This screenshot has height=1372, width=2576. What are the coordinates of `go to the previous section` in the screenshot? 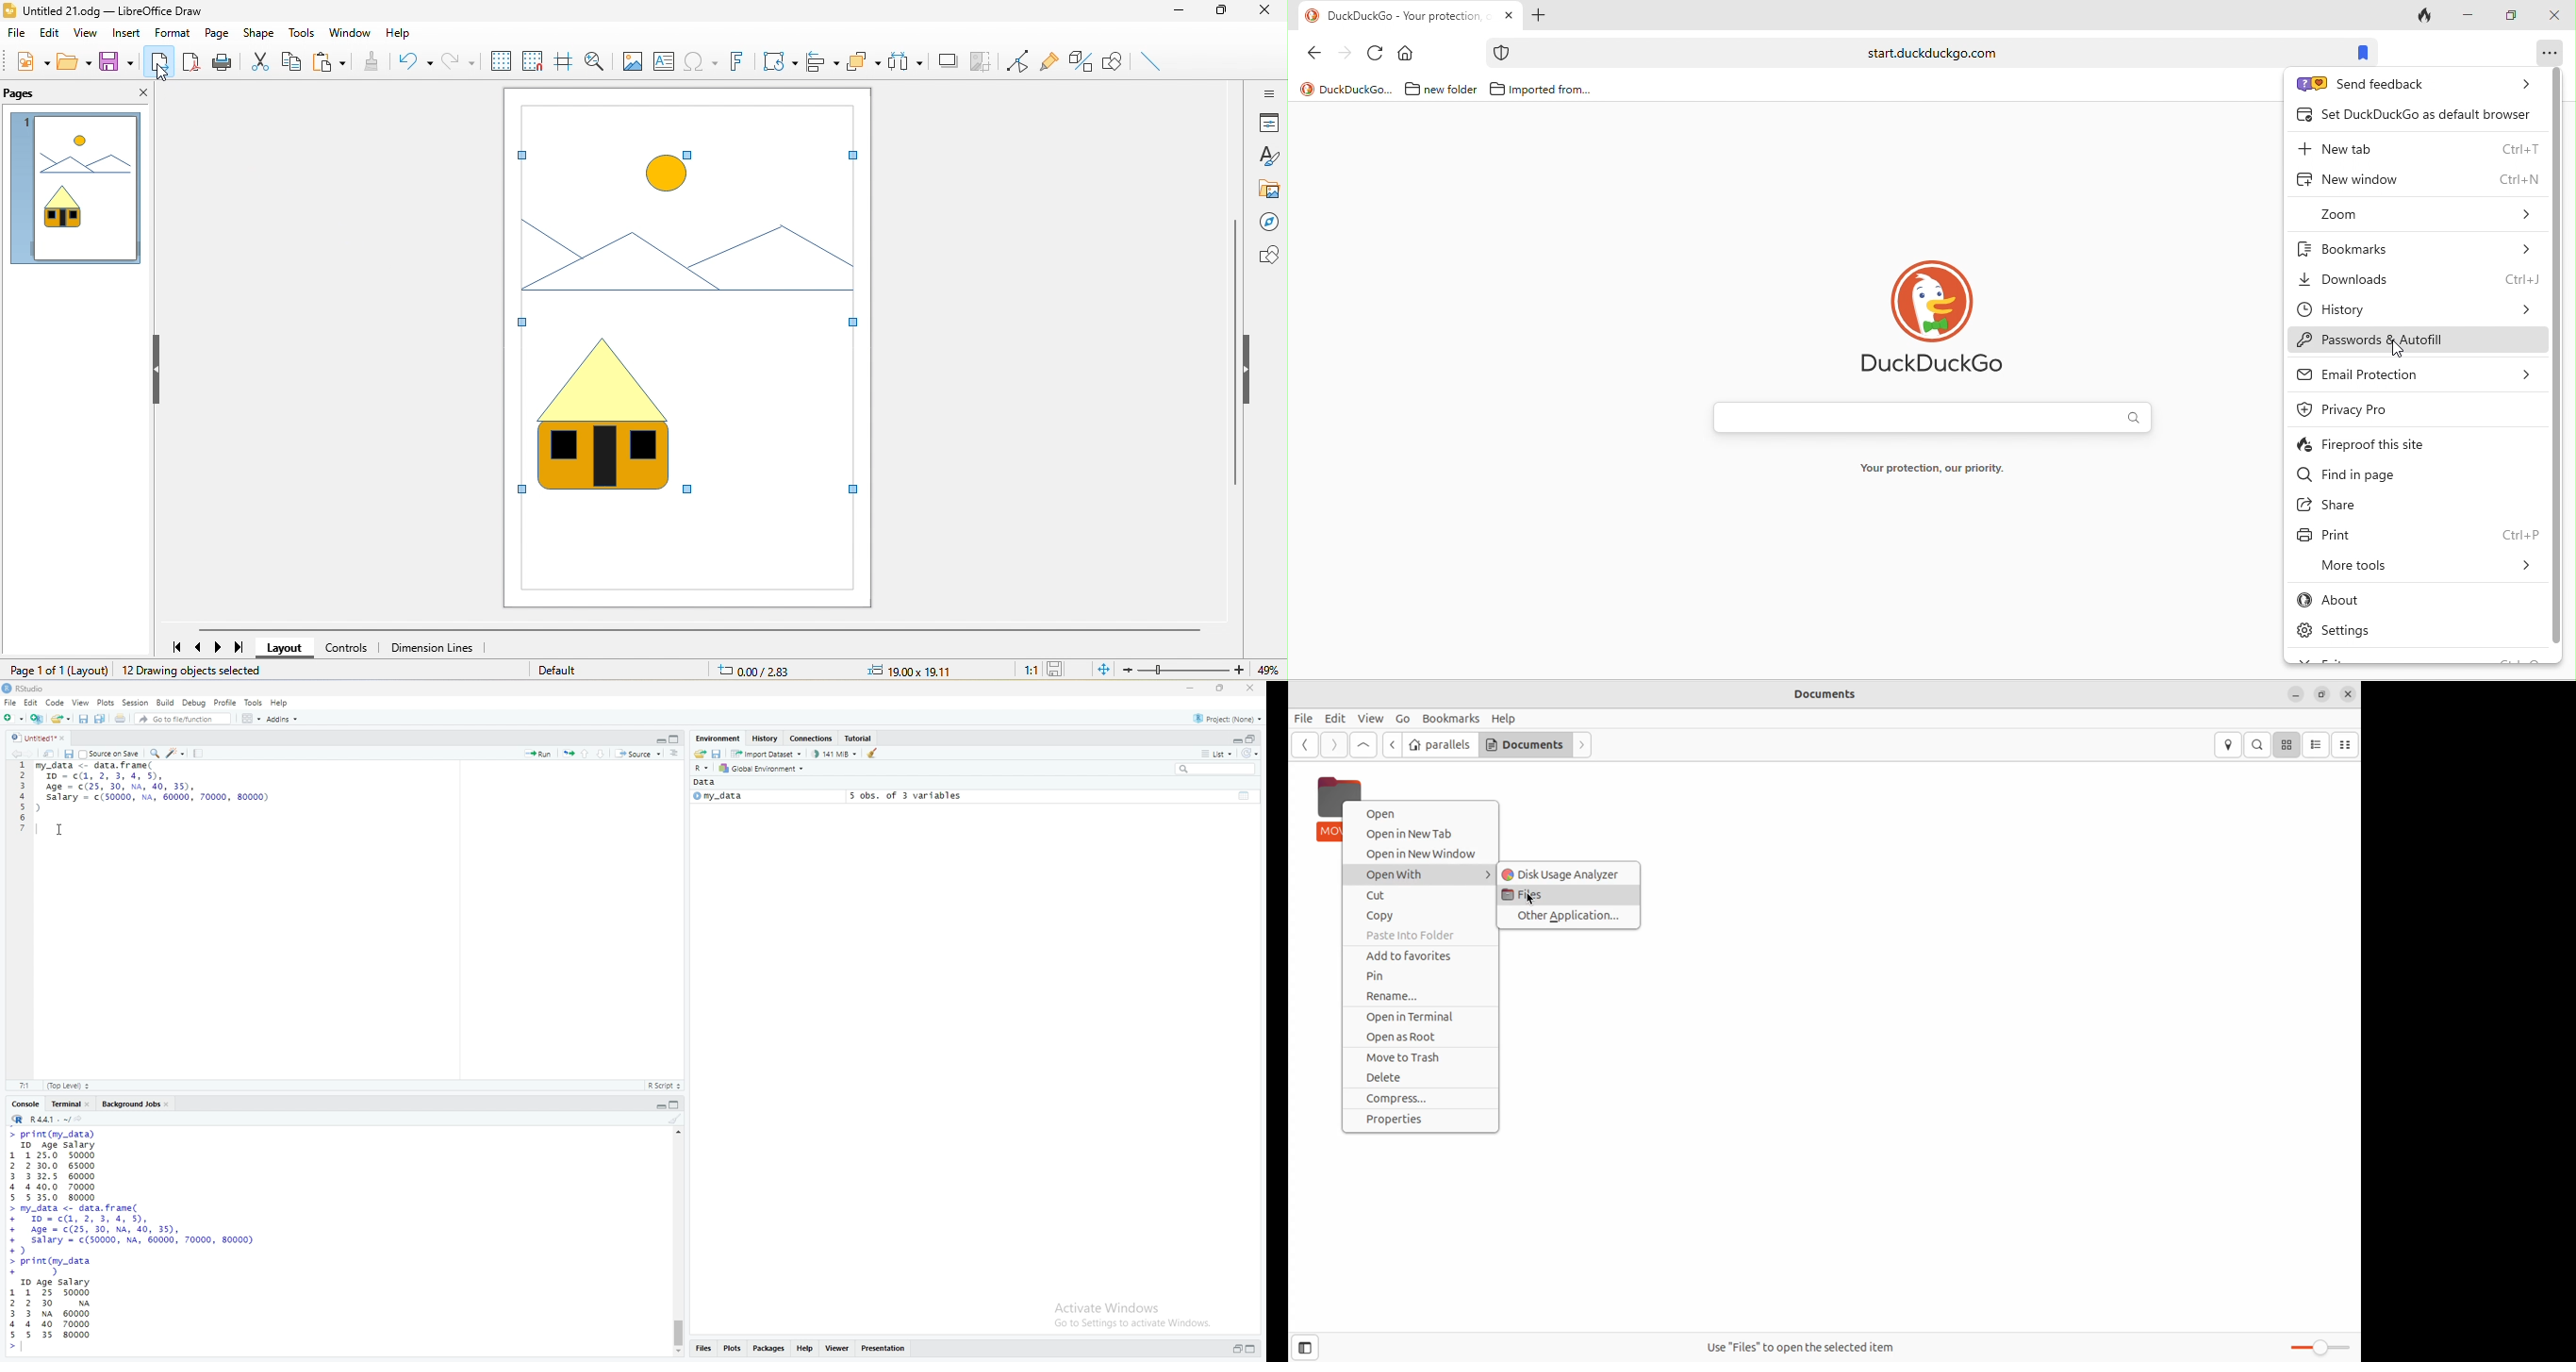 It's located at (588, 753).